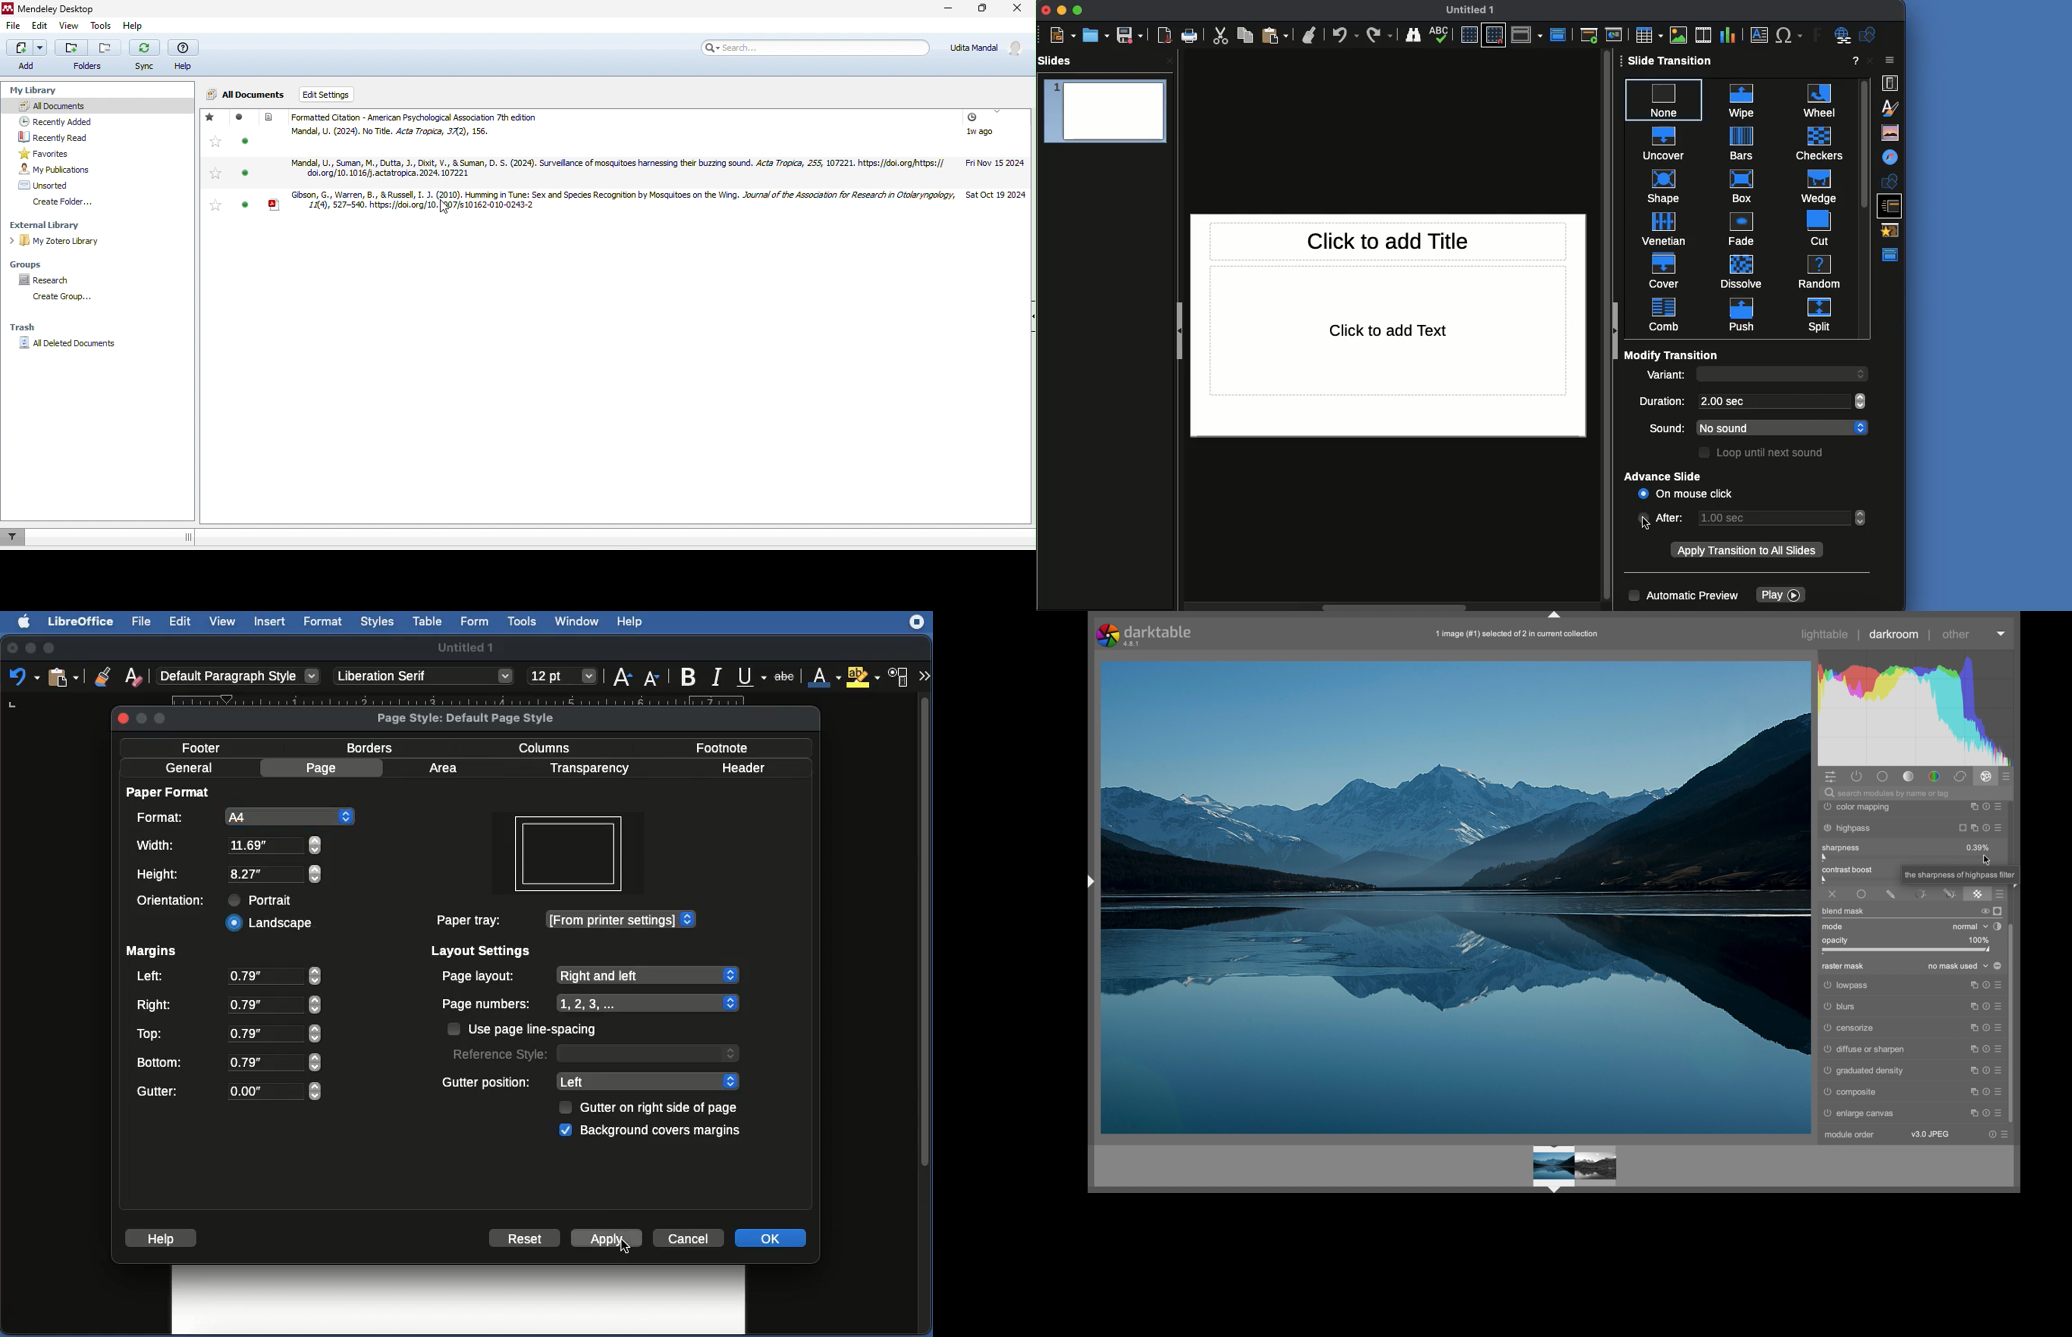  I want to click on udita mandal, so click(990, 49).